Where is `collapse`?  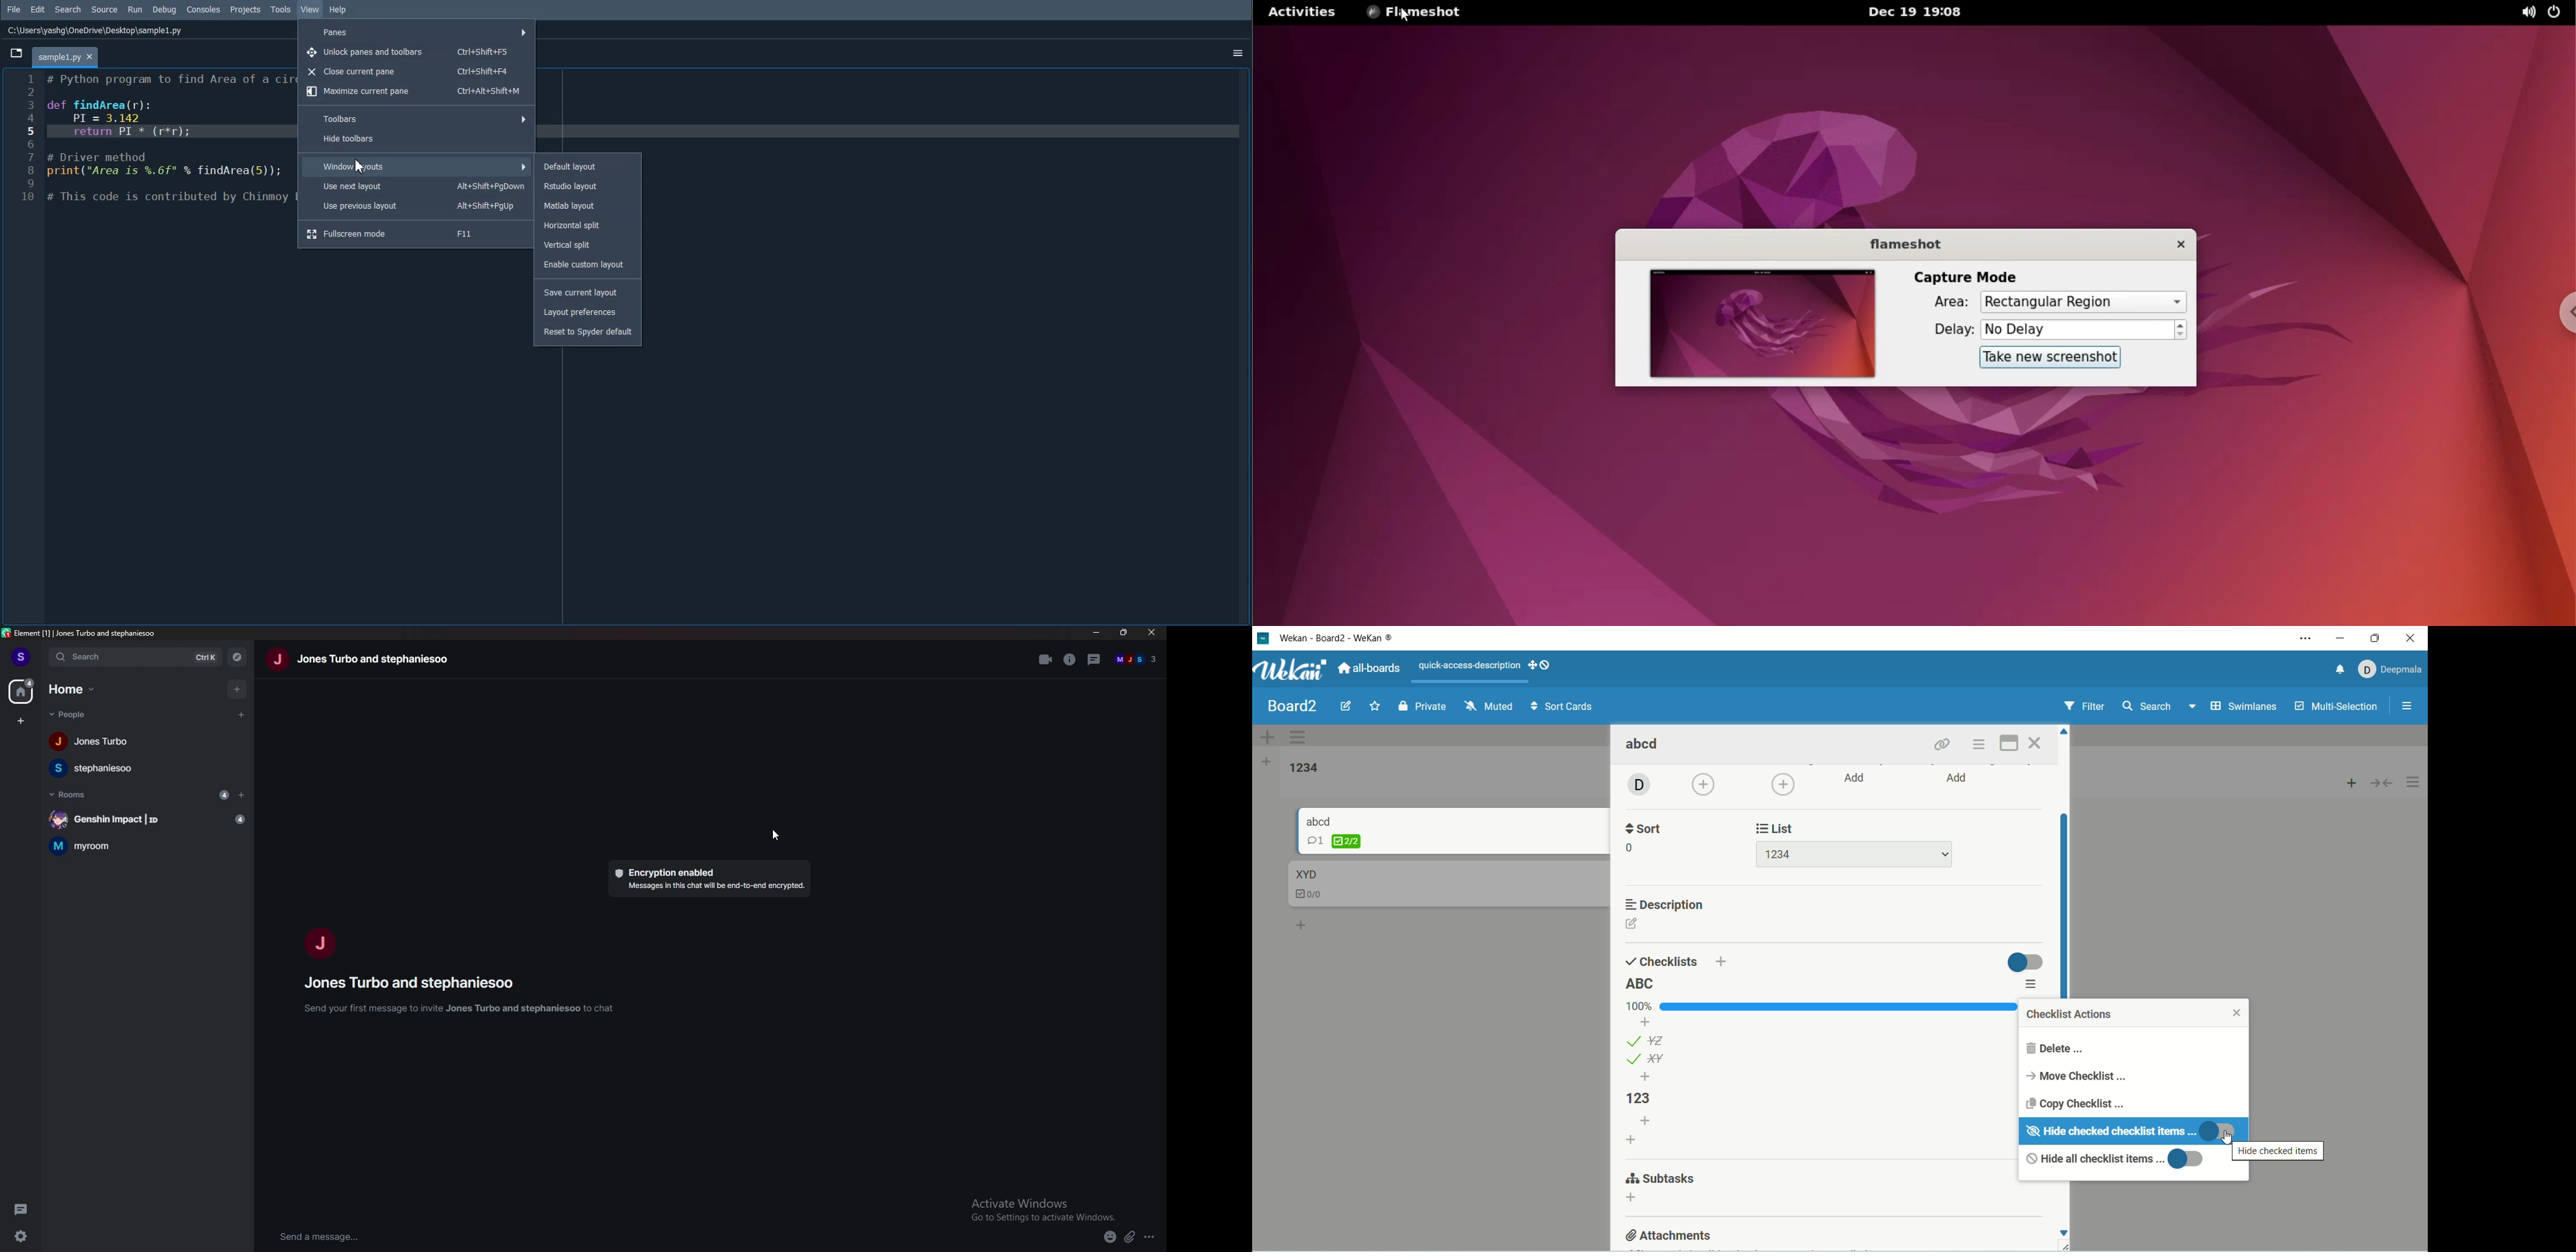 collapse is located at coordinates (2385, 785).